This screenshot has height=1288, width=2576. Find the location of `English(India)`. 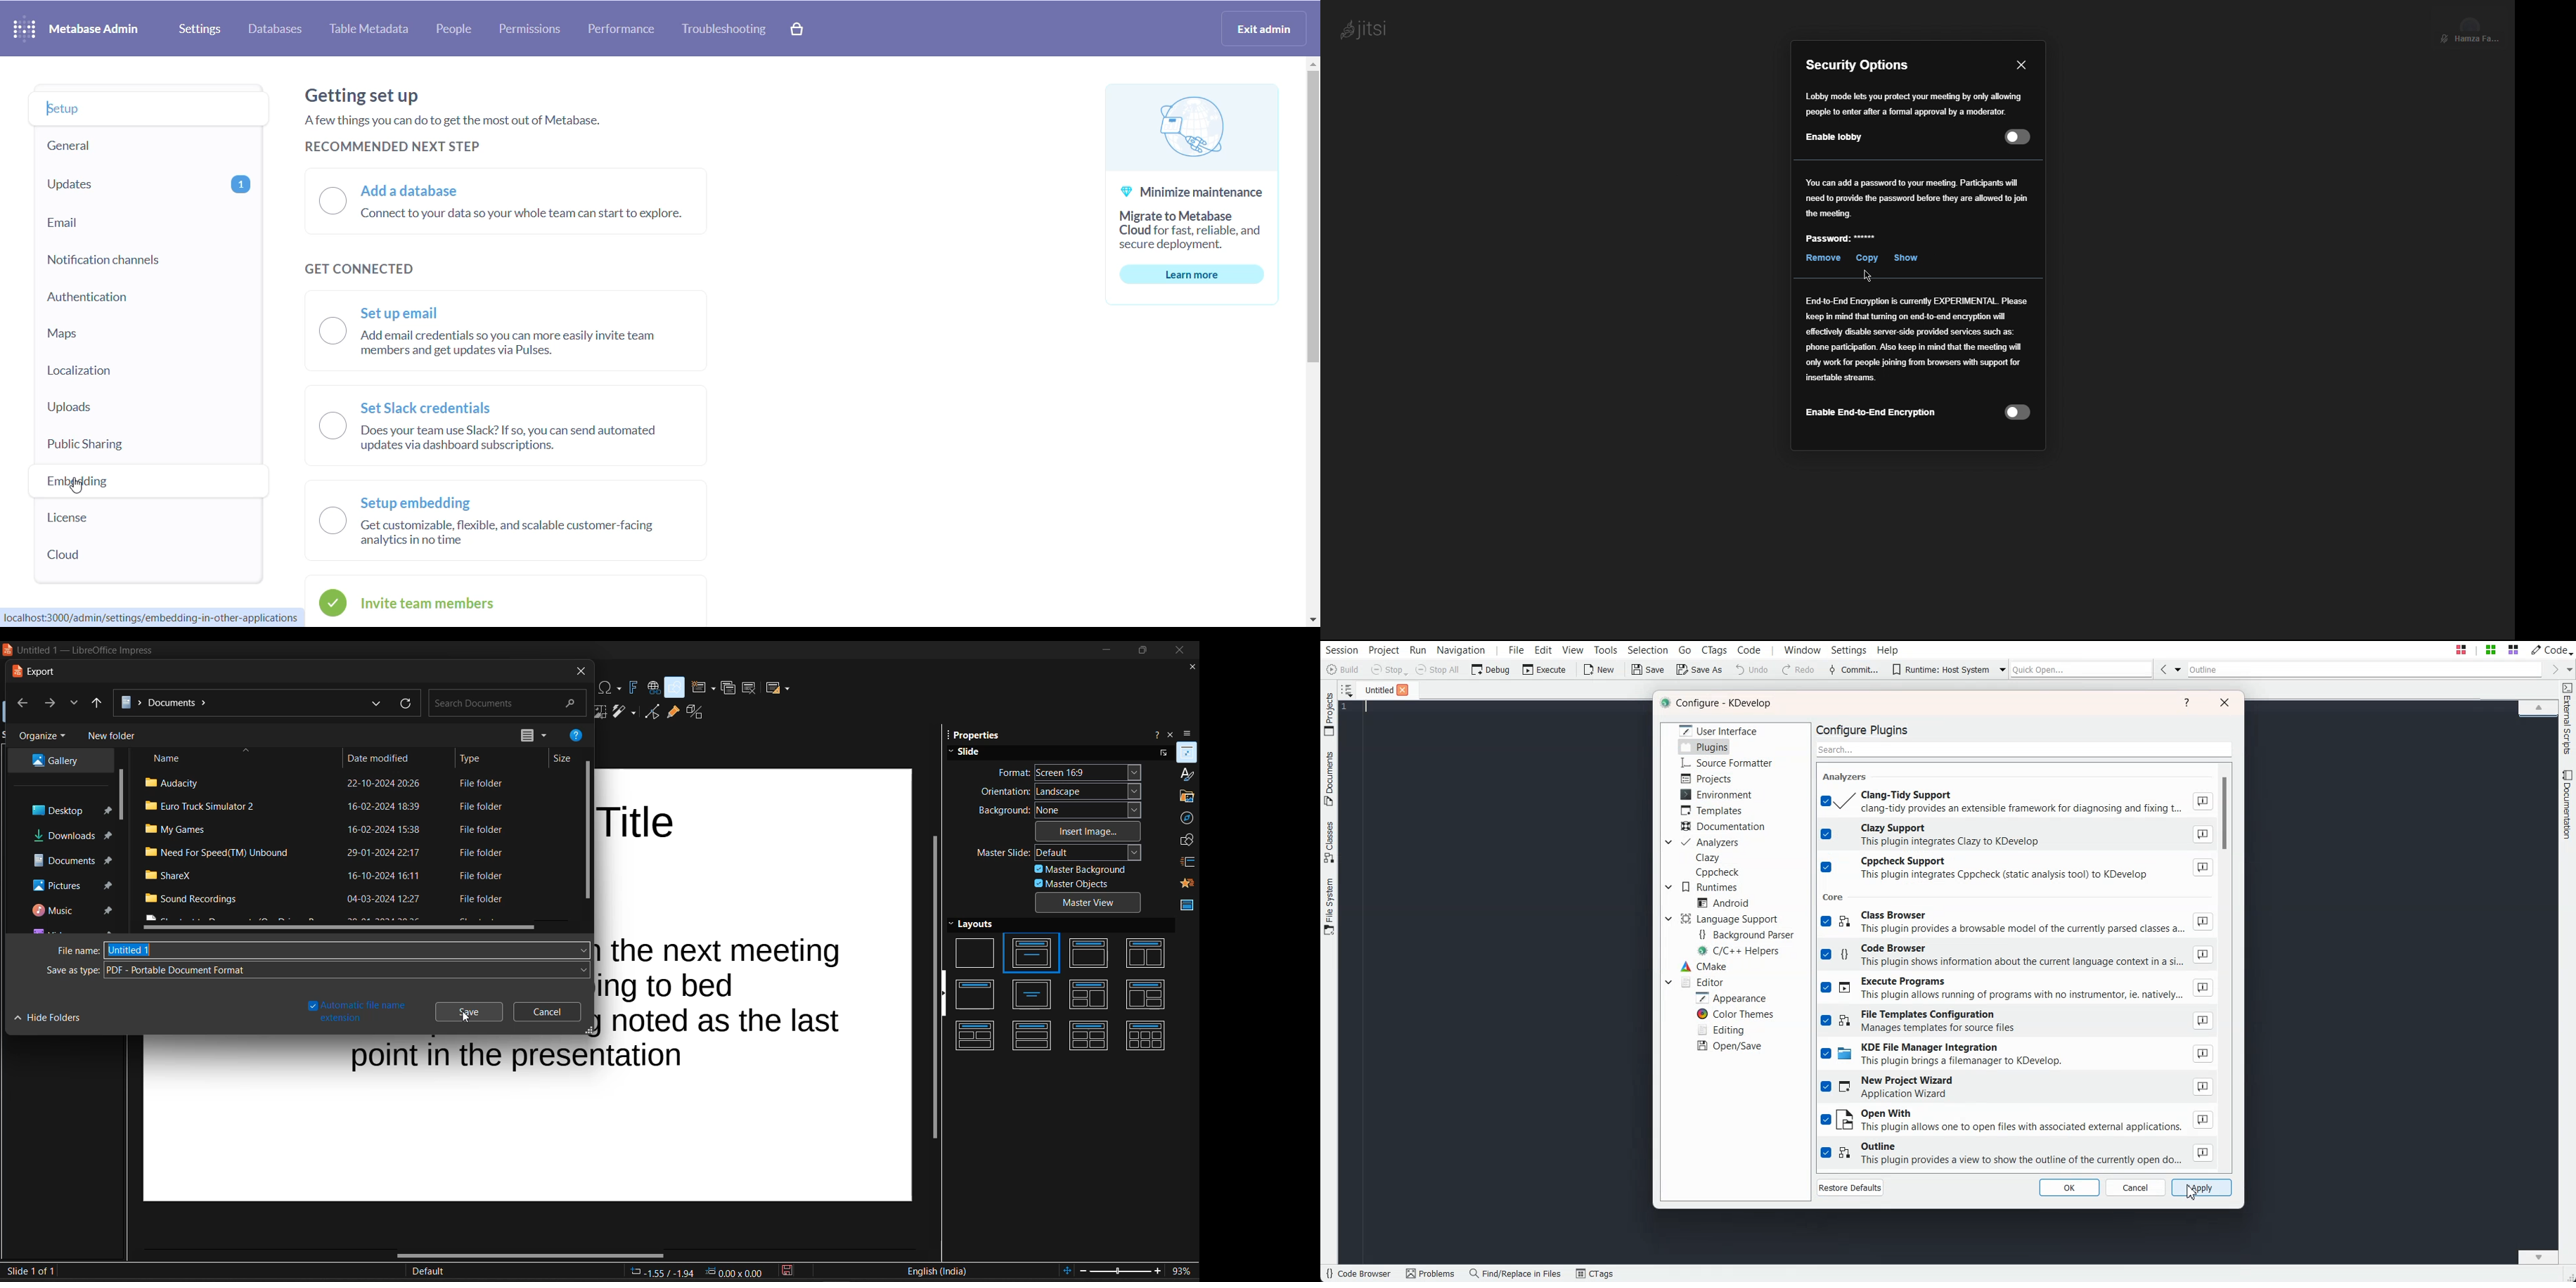

English(India) is located at coordinates (937, 1271).